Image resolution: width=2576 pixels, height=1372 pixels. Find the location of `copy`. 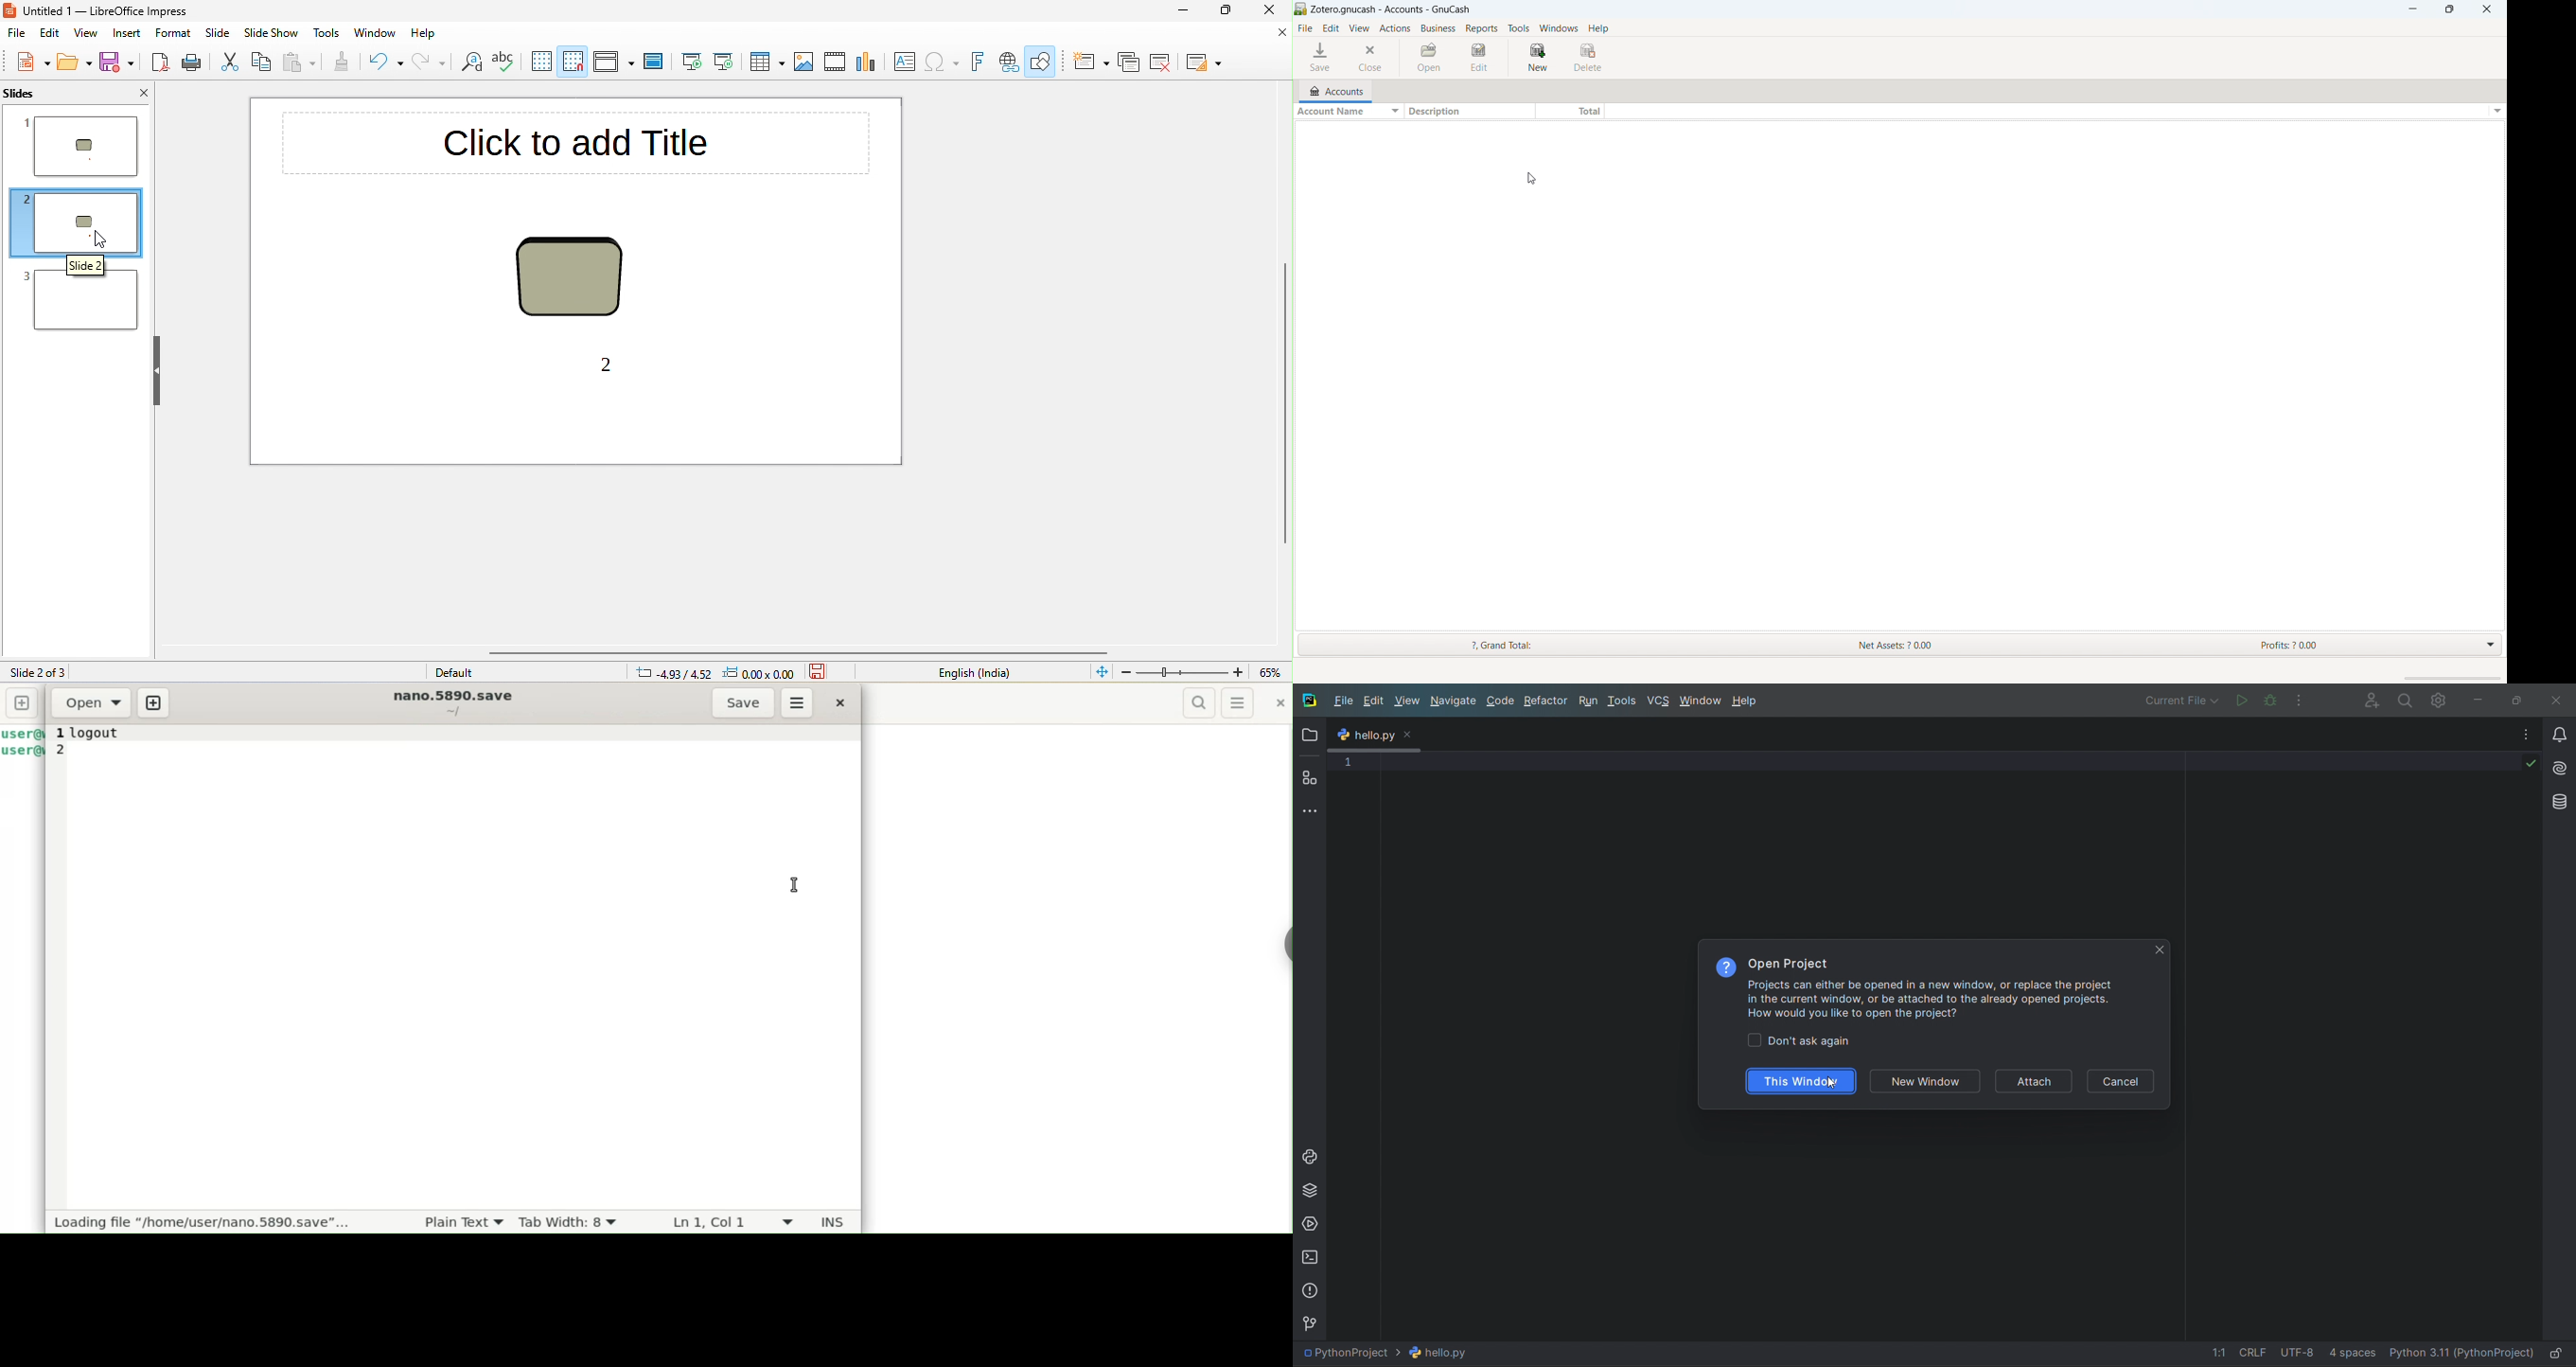

copy is located at coordinates (264, 63).